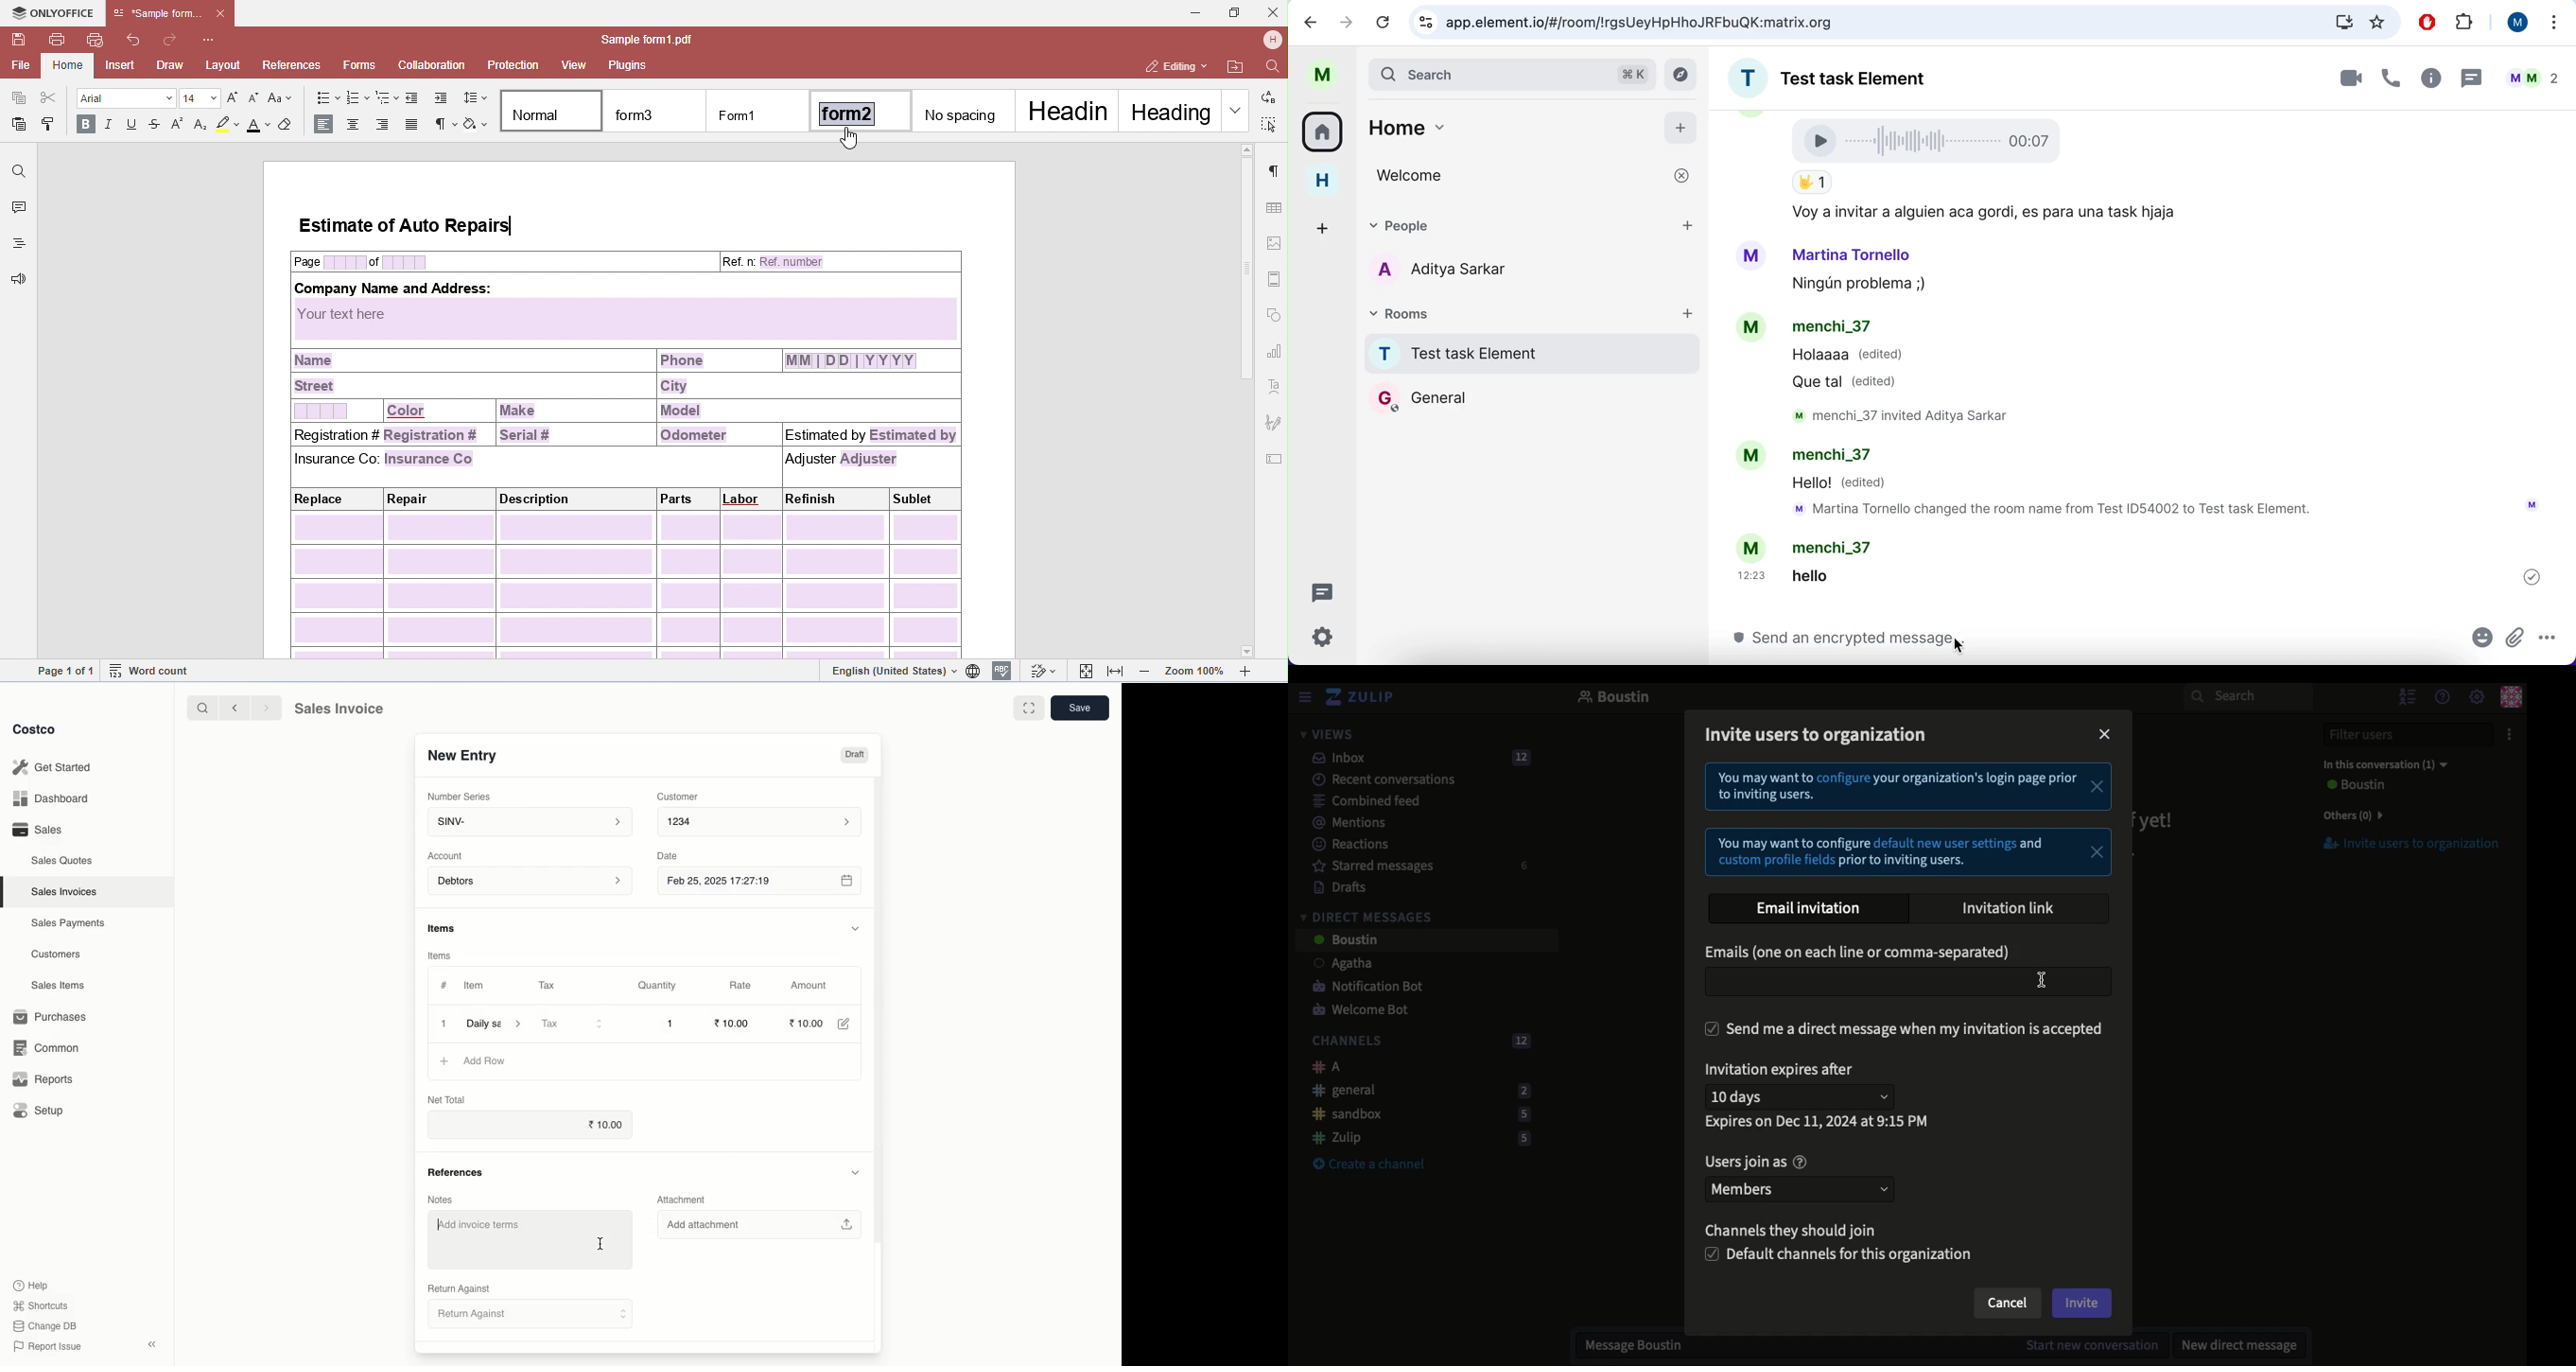 Image resolution: width=2576 pixels, height=1372 pixels. I want to click on Combined feed, so click(1357, 800).